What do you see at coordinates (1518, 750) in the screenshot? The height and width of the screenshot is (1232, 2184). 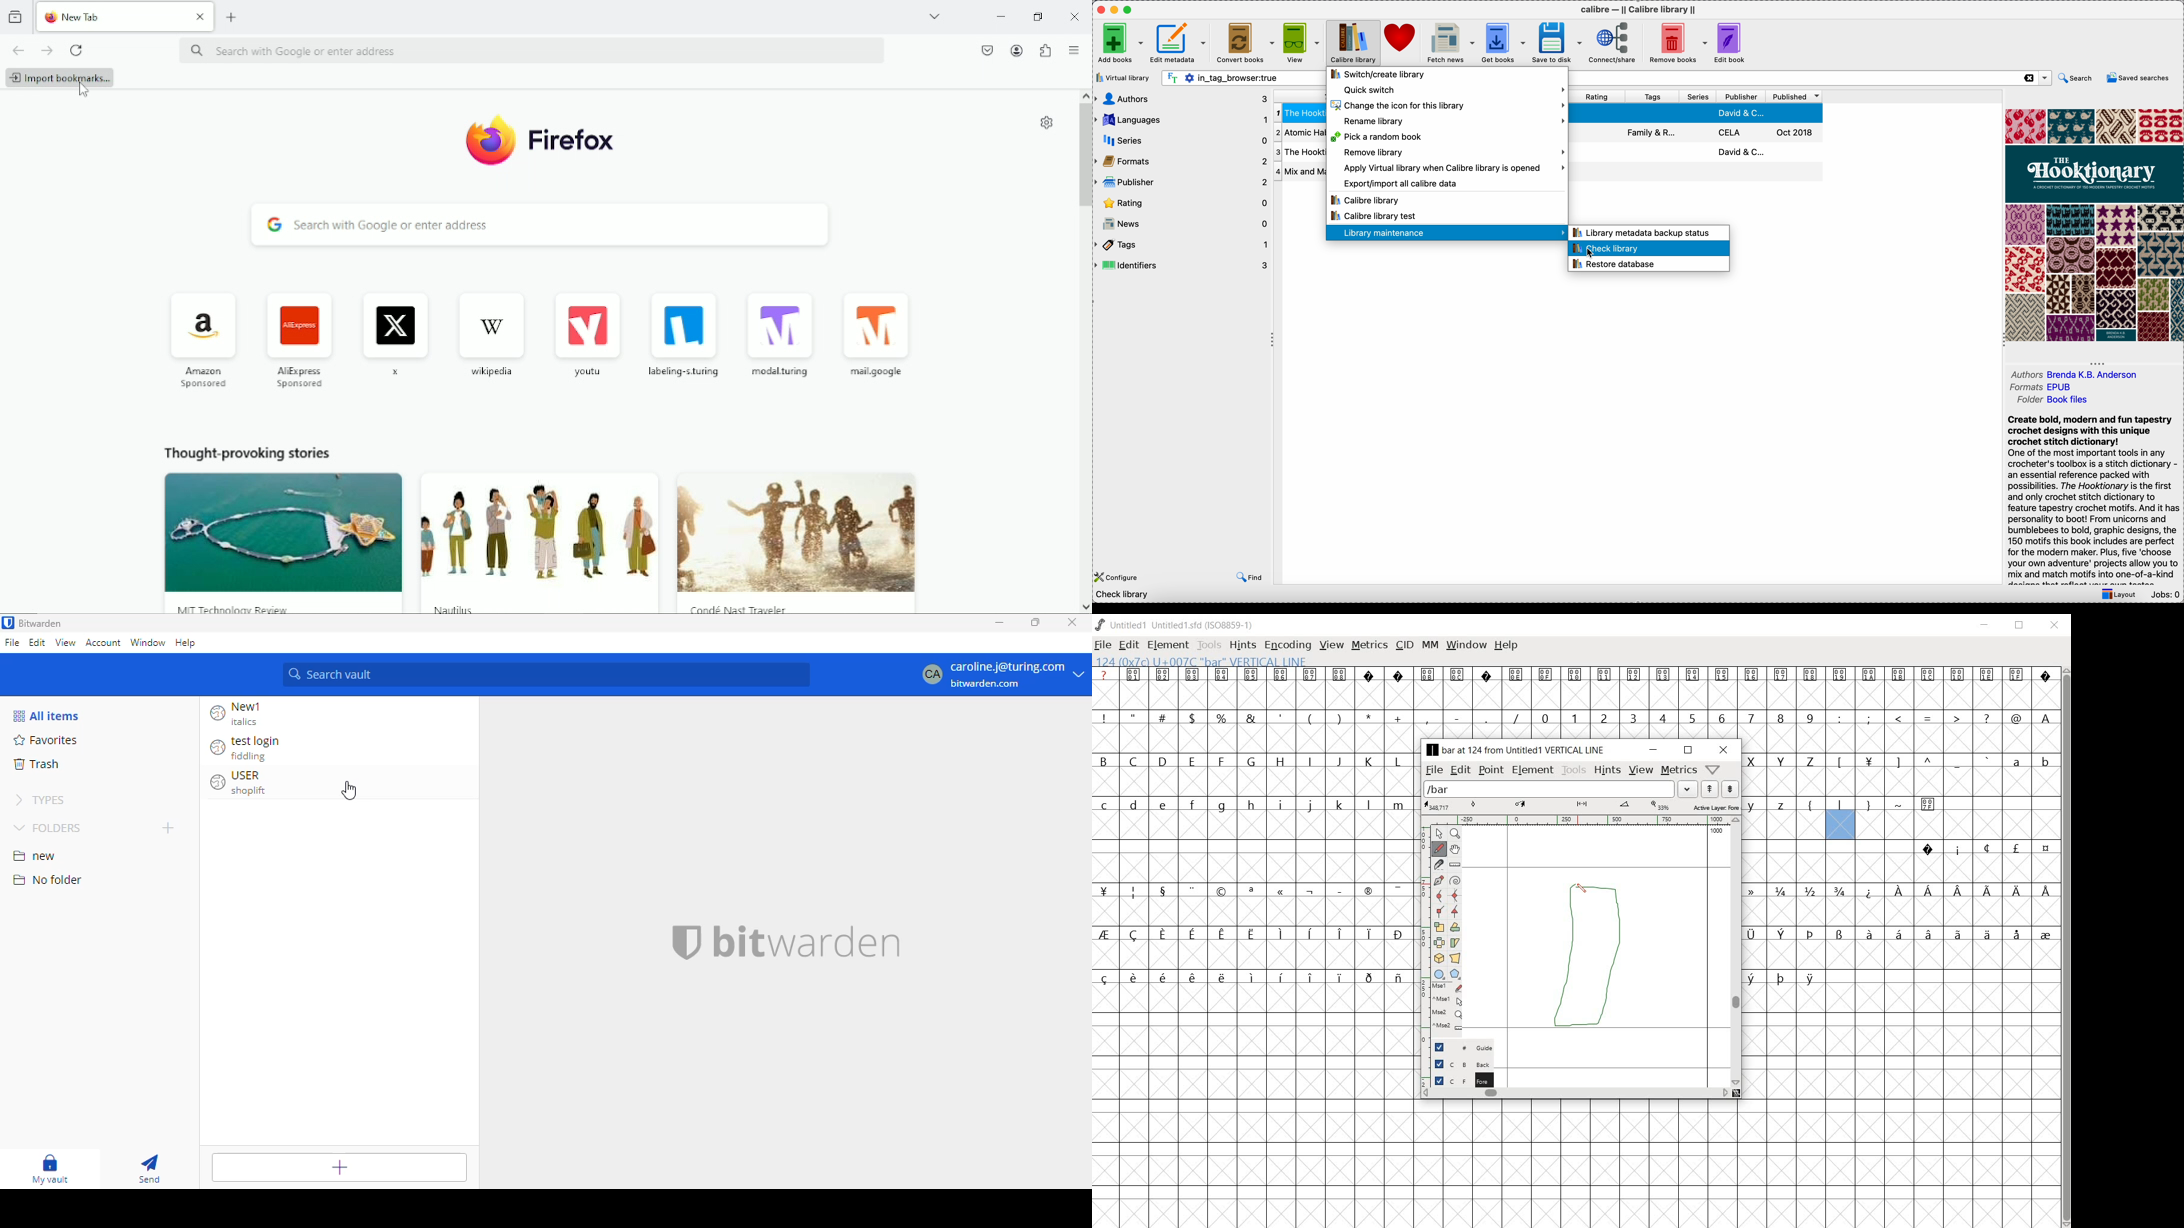 I see `BAR AT 124 FROM UNTITLED1 VERTICAL LINE` at bounding box center [1518, 750].